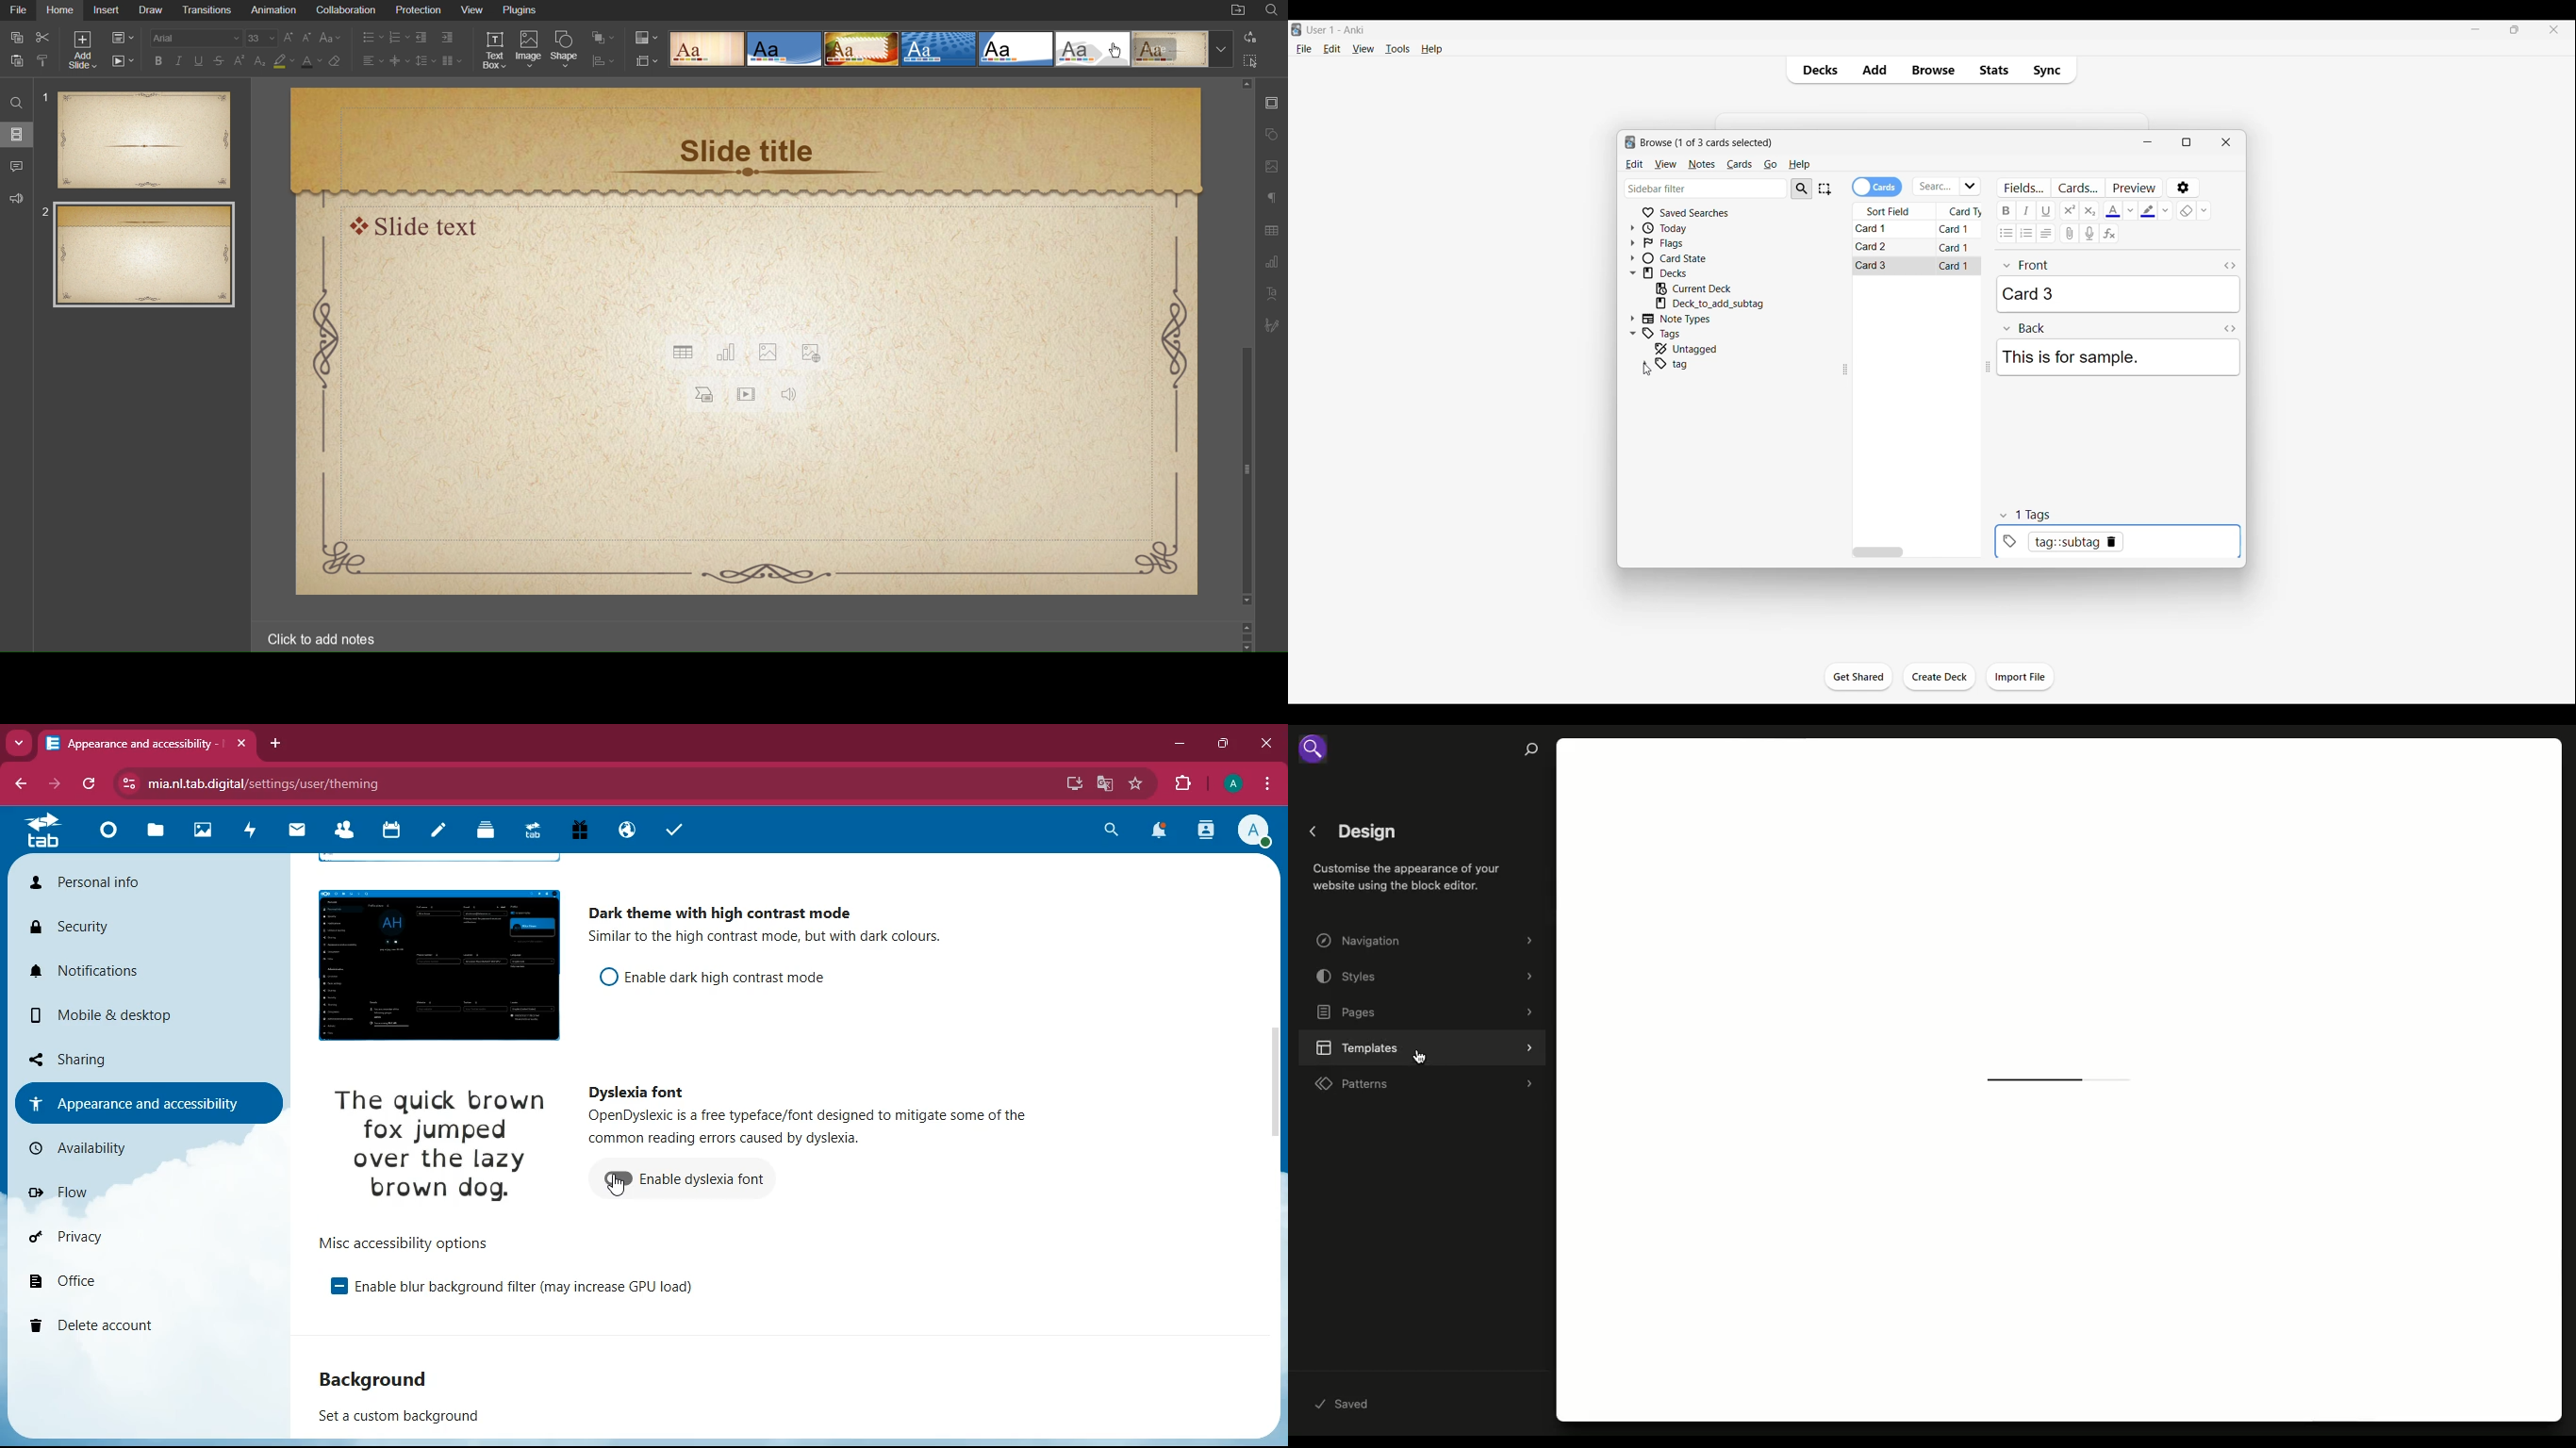 The image size is (2576, 1456). Describe the element at coordinates (2025, 328) in the screenshot. I see `Back` at that location.